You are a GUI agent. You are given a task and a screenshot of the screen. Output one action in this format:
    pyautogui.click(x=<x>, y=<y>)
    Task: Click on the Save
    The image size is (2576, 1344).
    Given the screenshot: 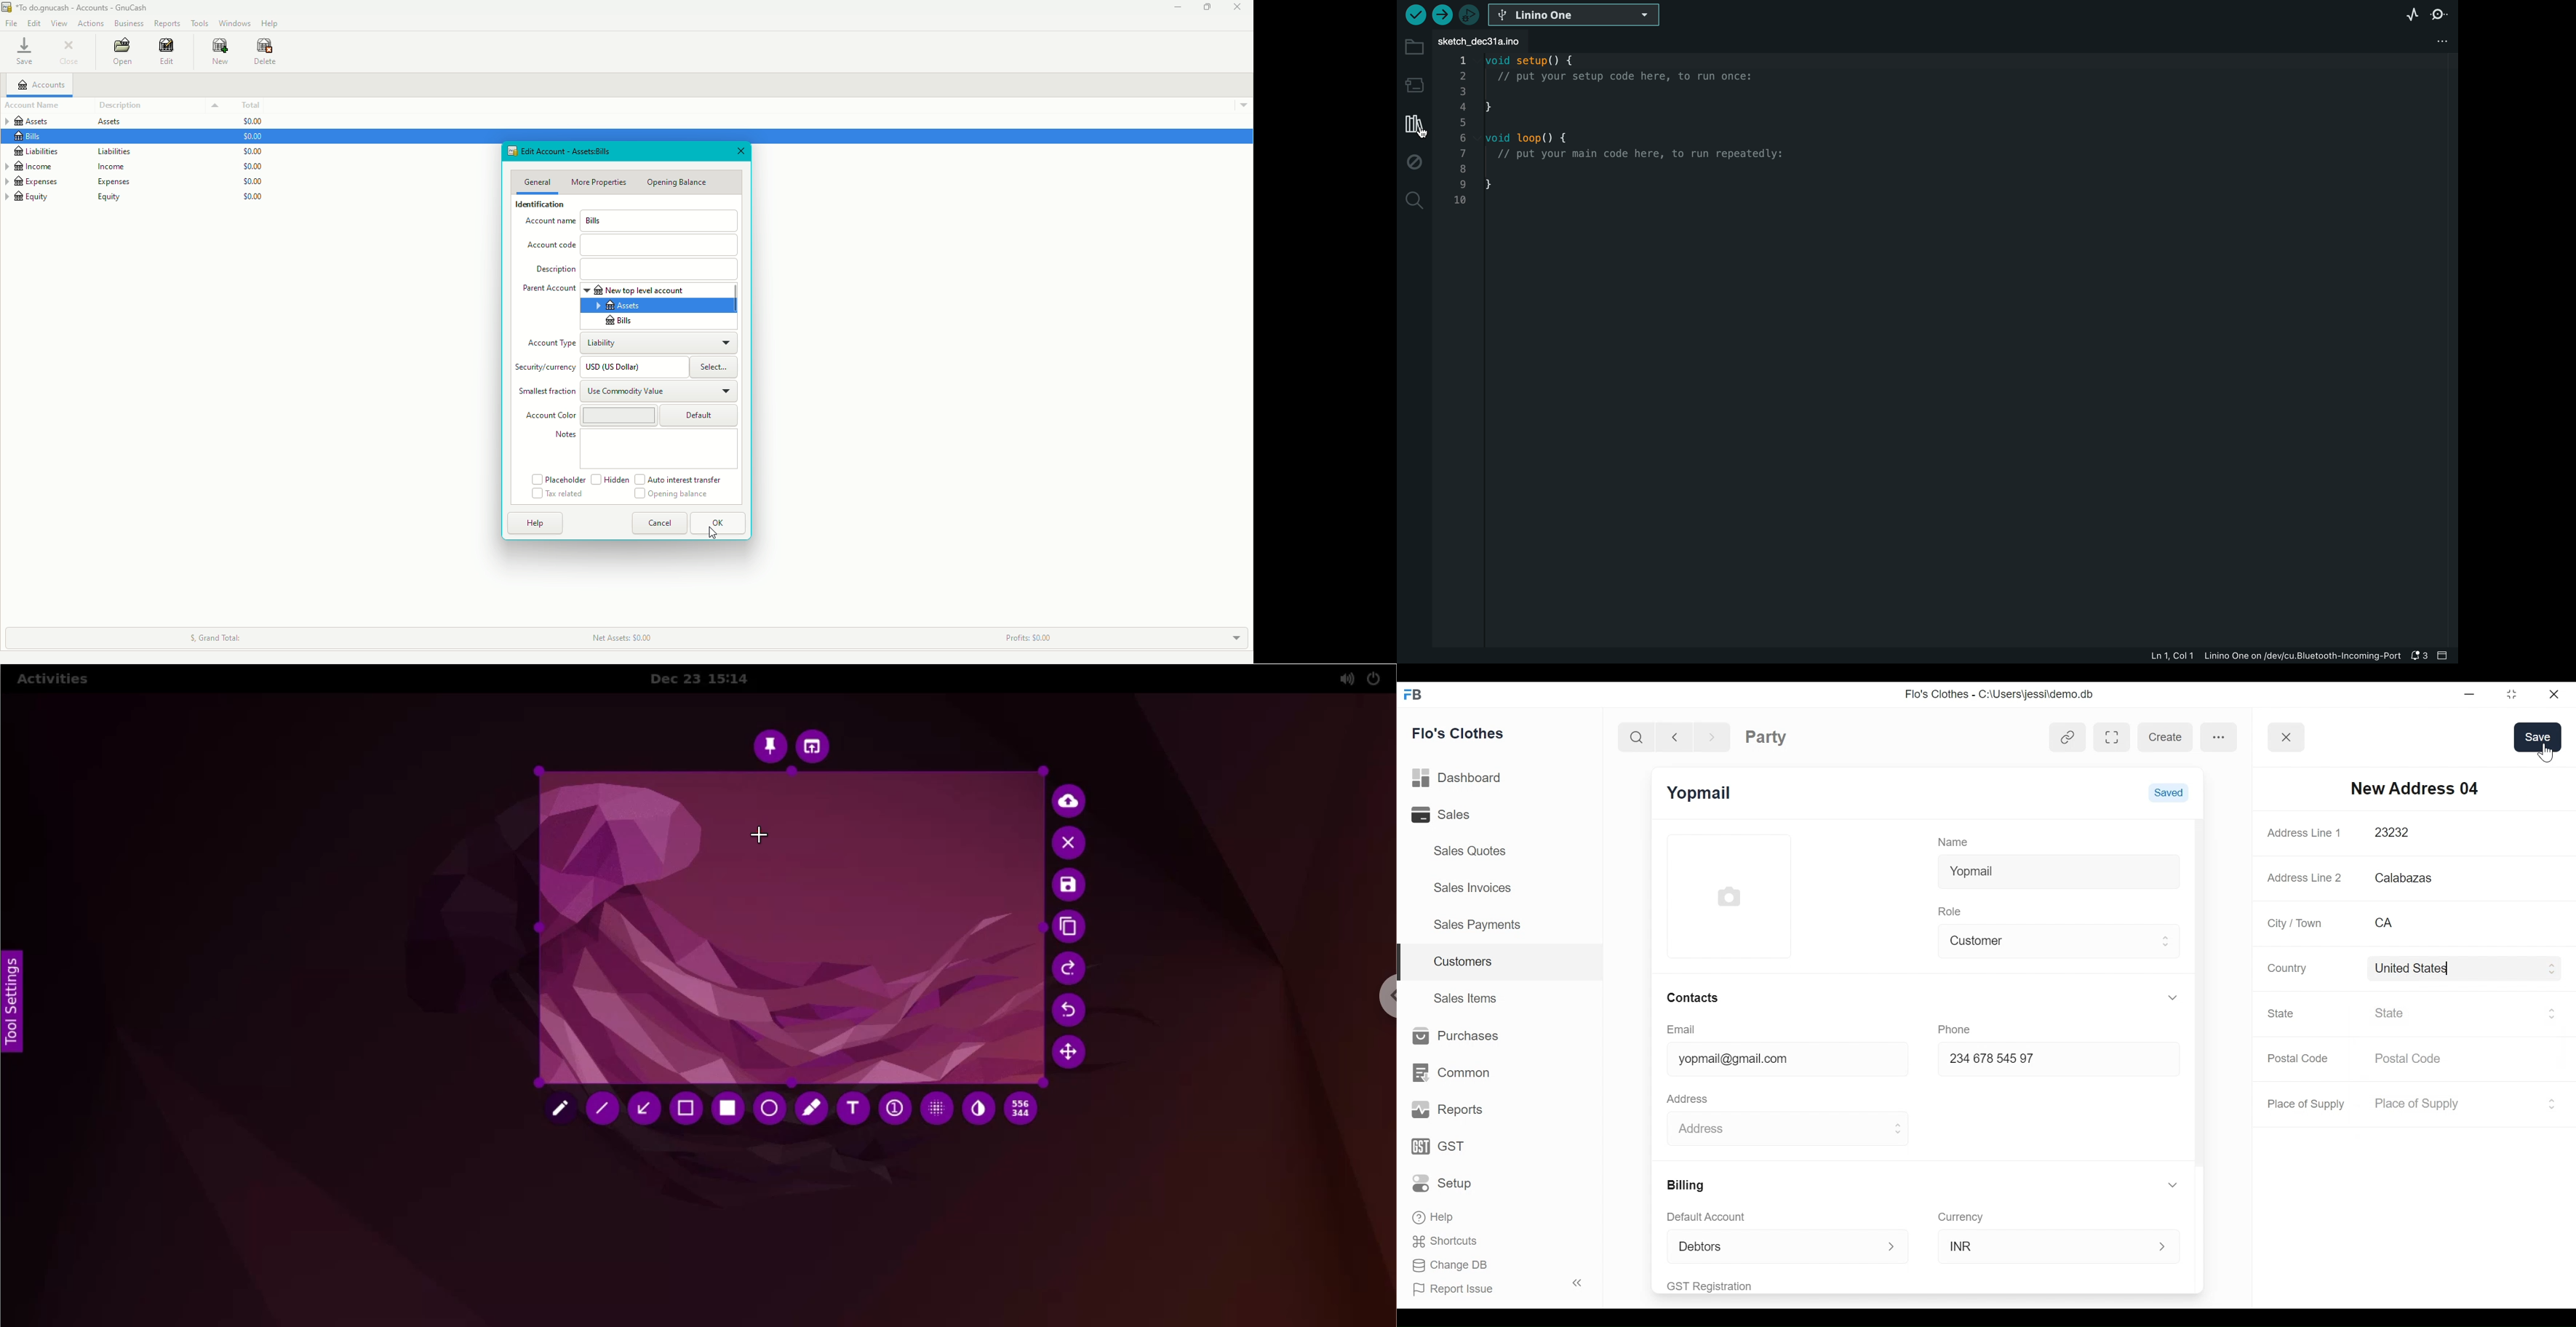 What is the action you would take?
    pyautogui.click(x=24, y=54)
    